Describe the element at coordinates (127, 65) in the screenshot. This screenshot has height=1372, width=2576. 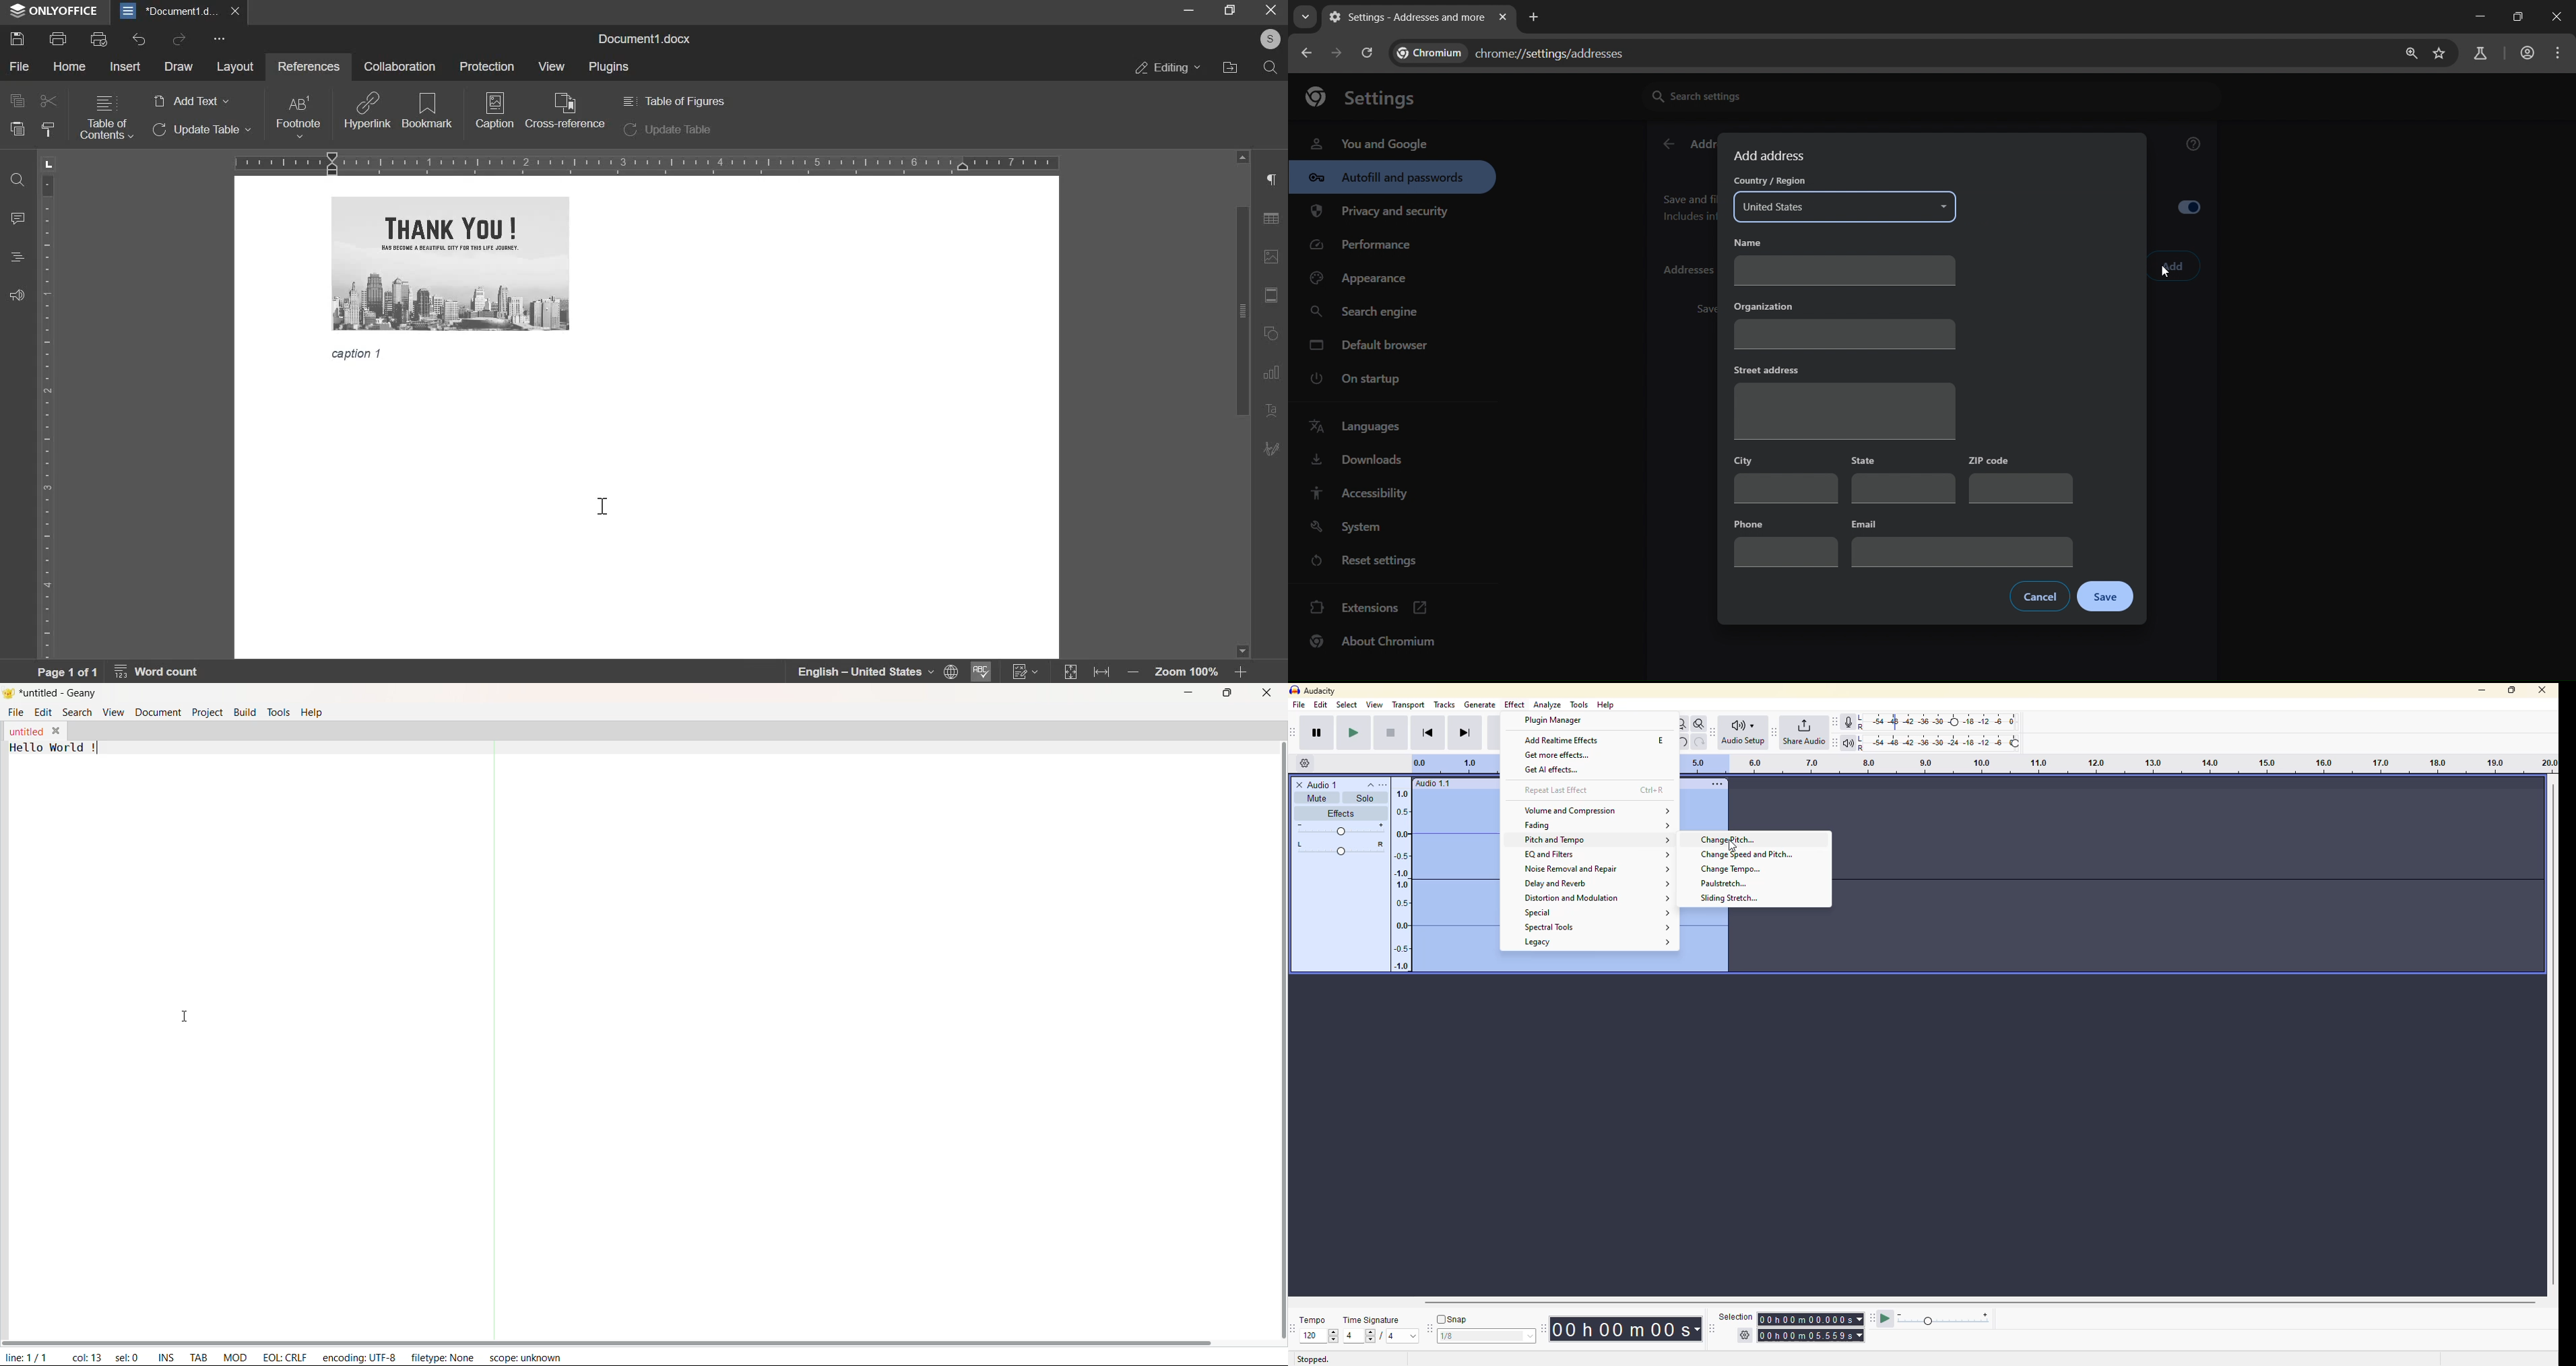
I see `insert` at that location.